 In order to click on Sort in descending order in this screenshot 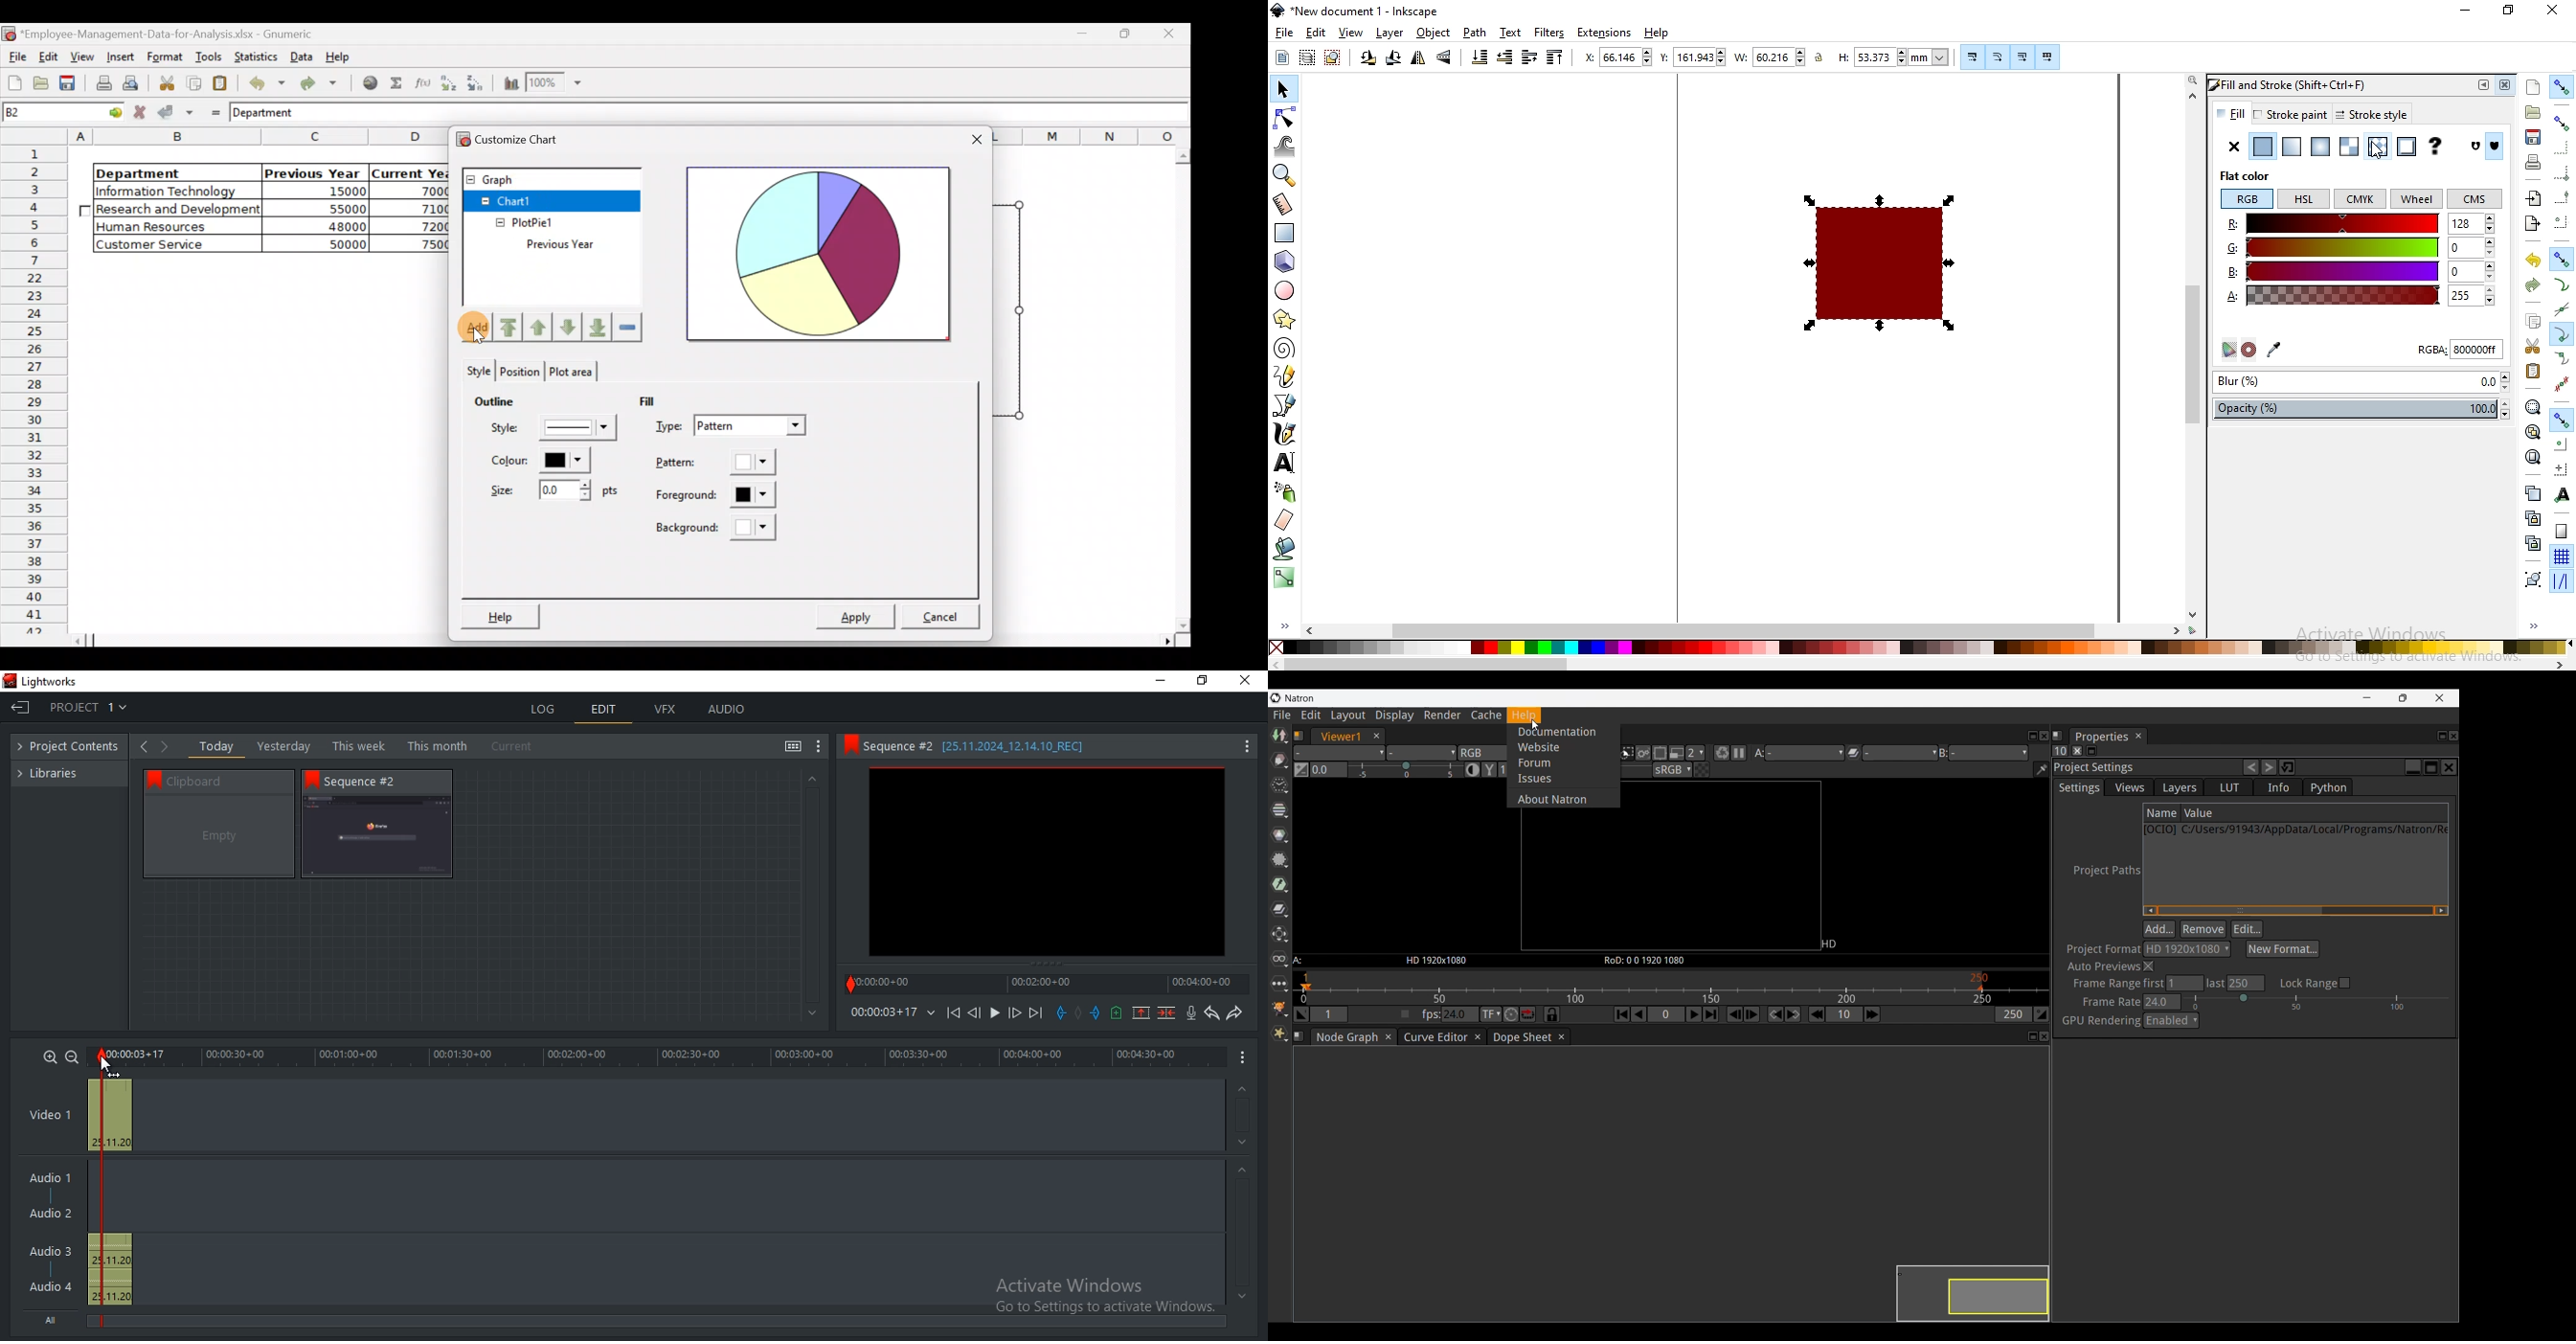, I will do `click(477, 83)`.